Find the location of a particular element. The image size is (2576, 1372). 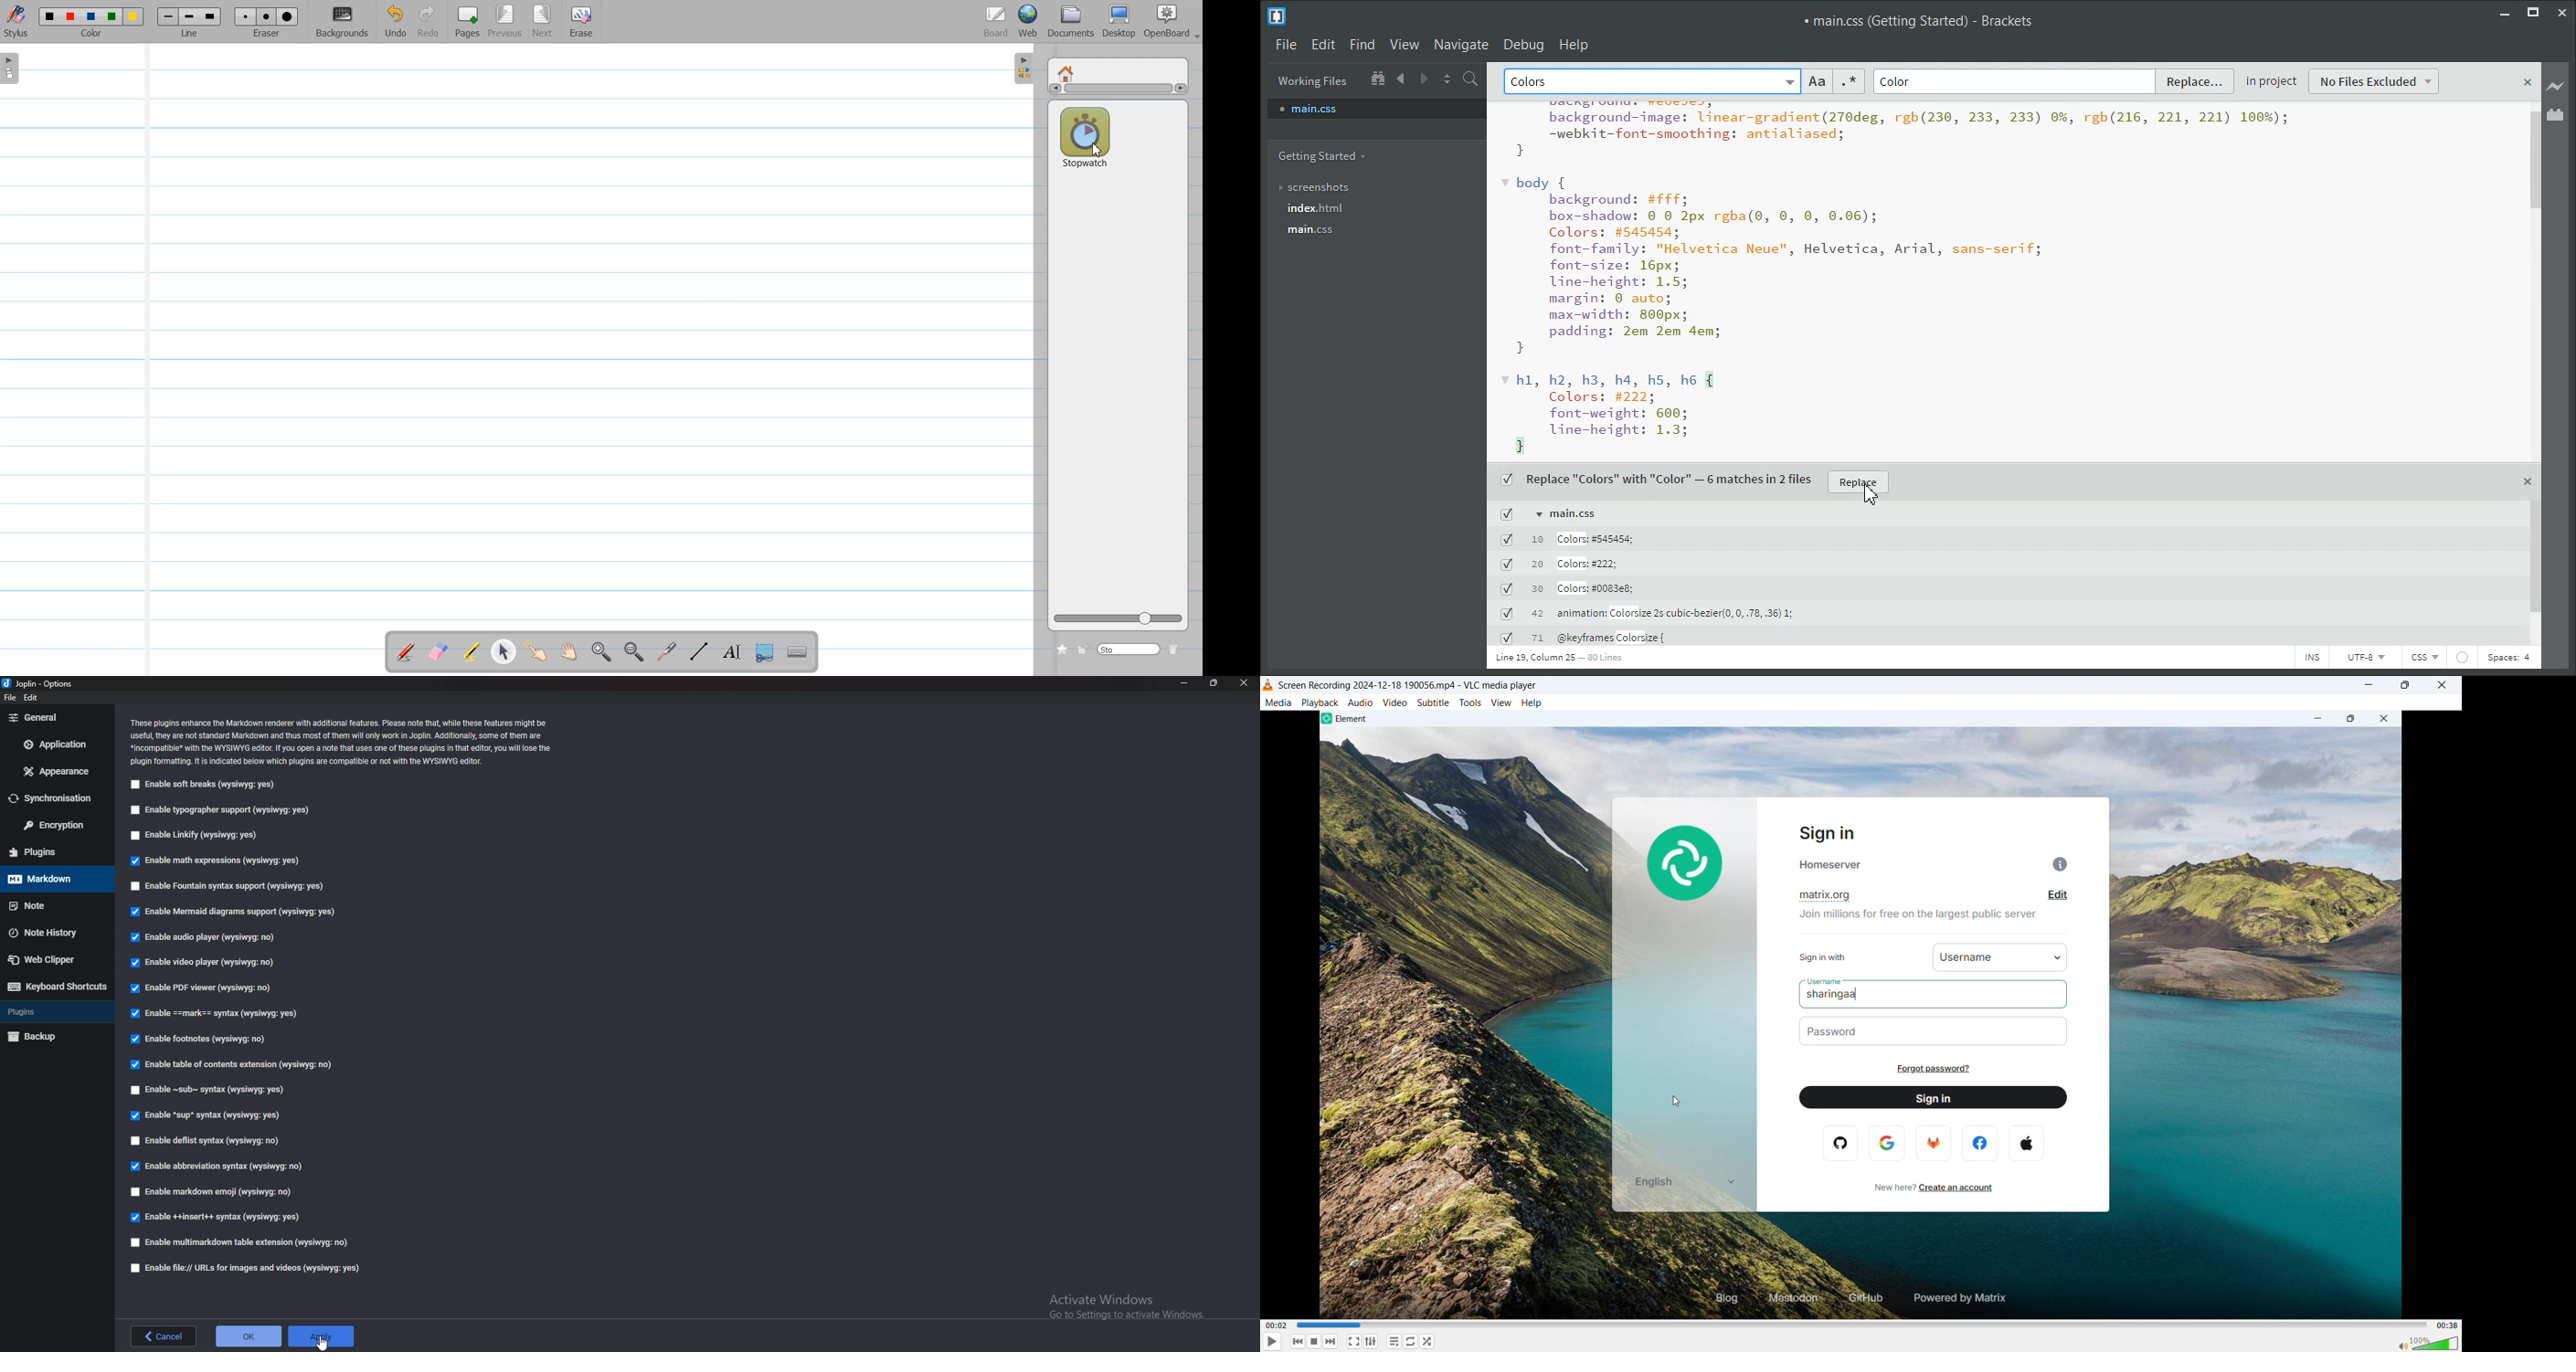

Enable audio player is located at coordinates (207, 937).